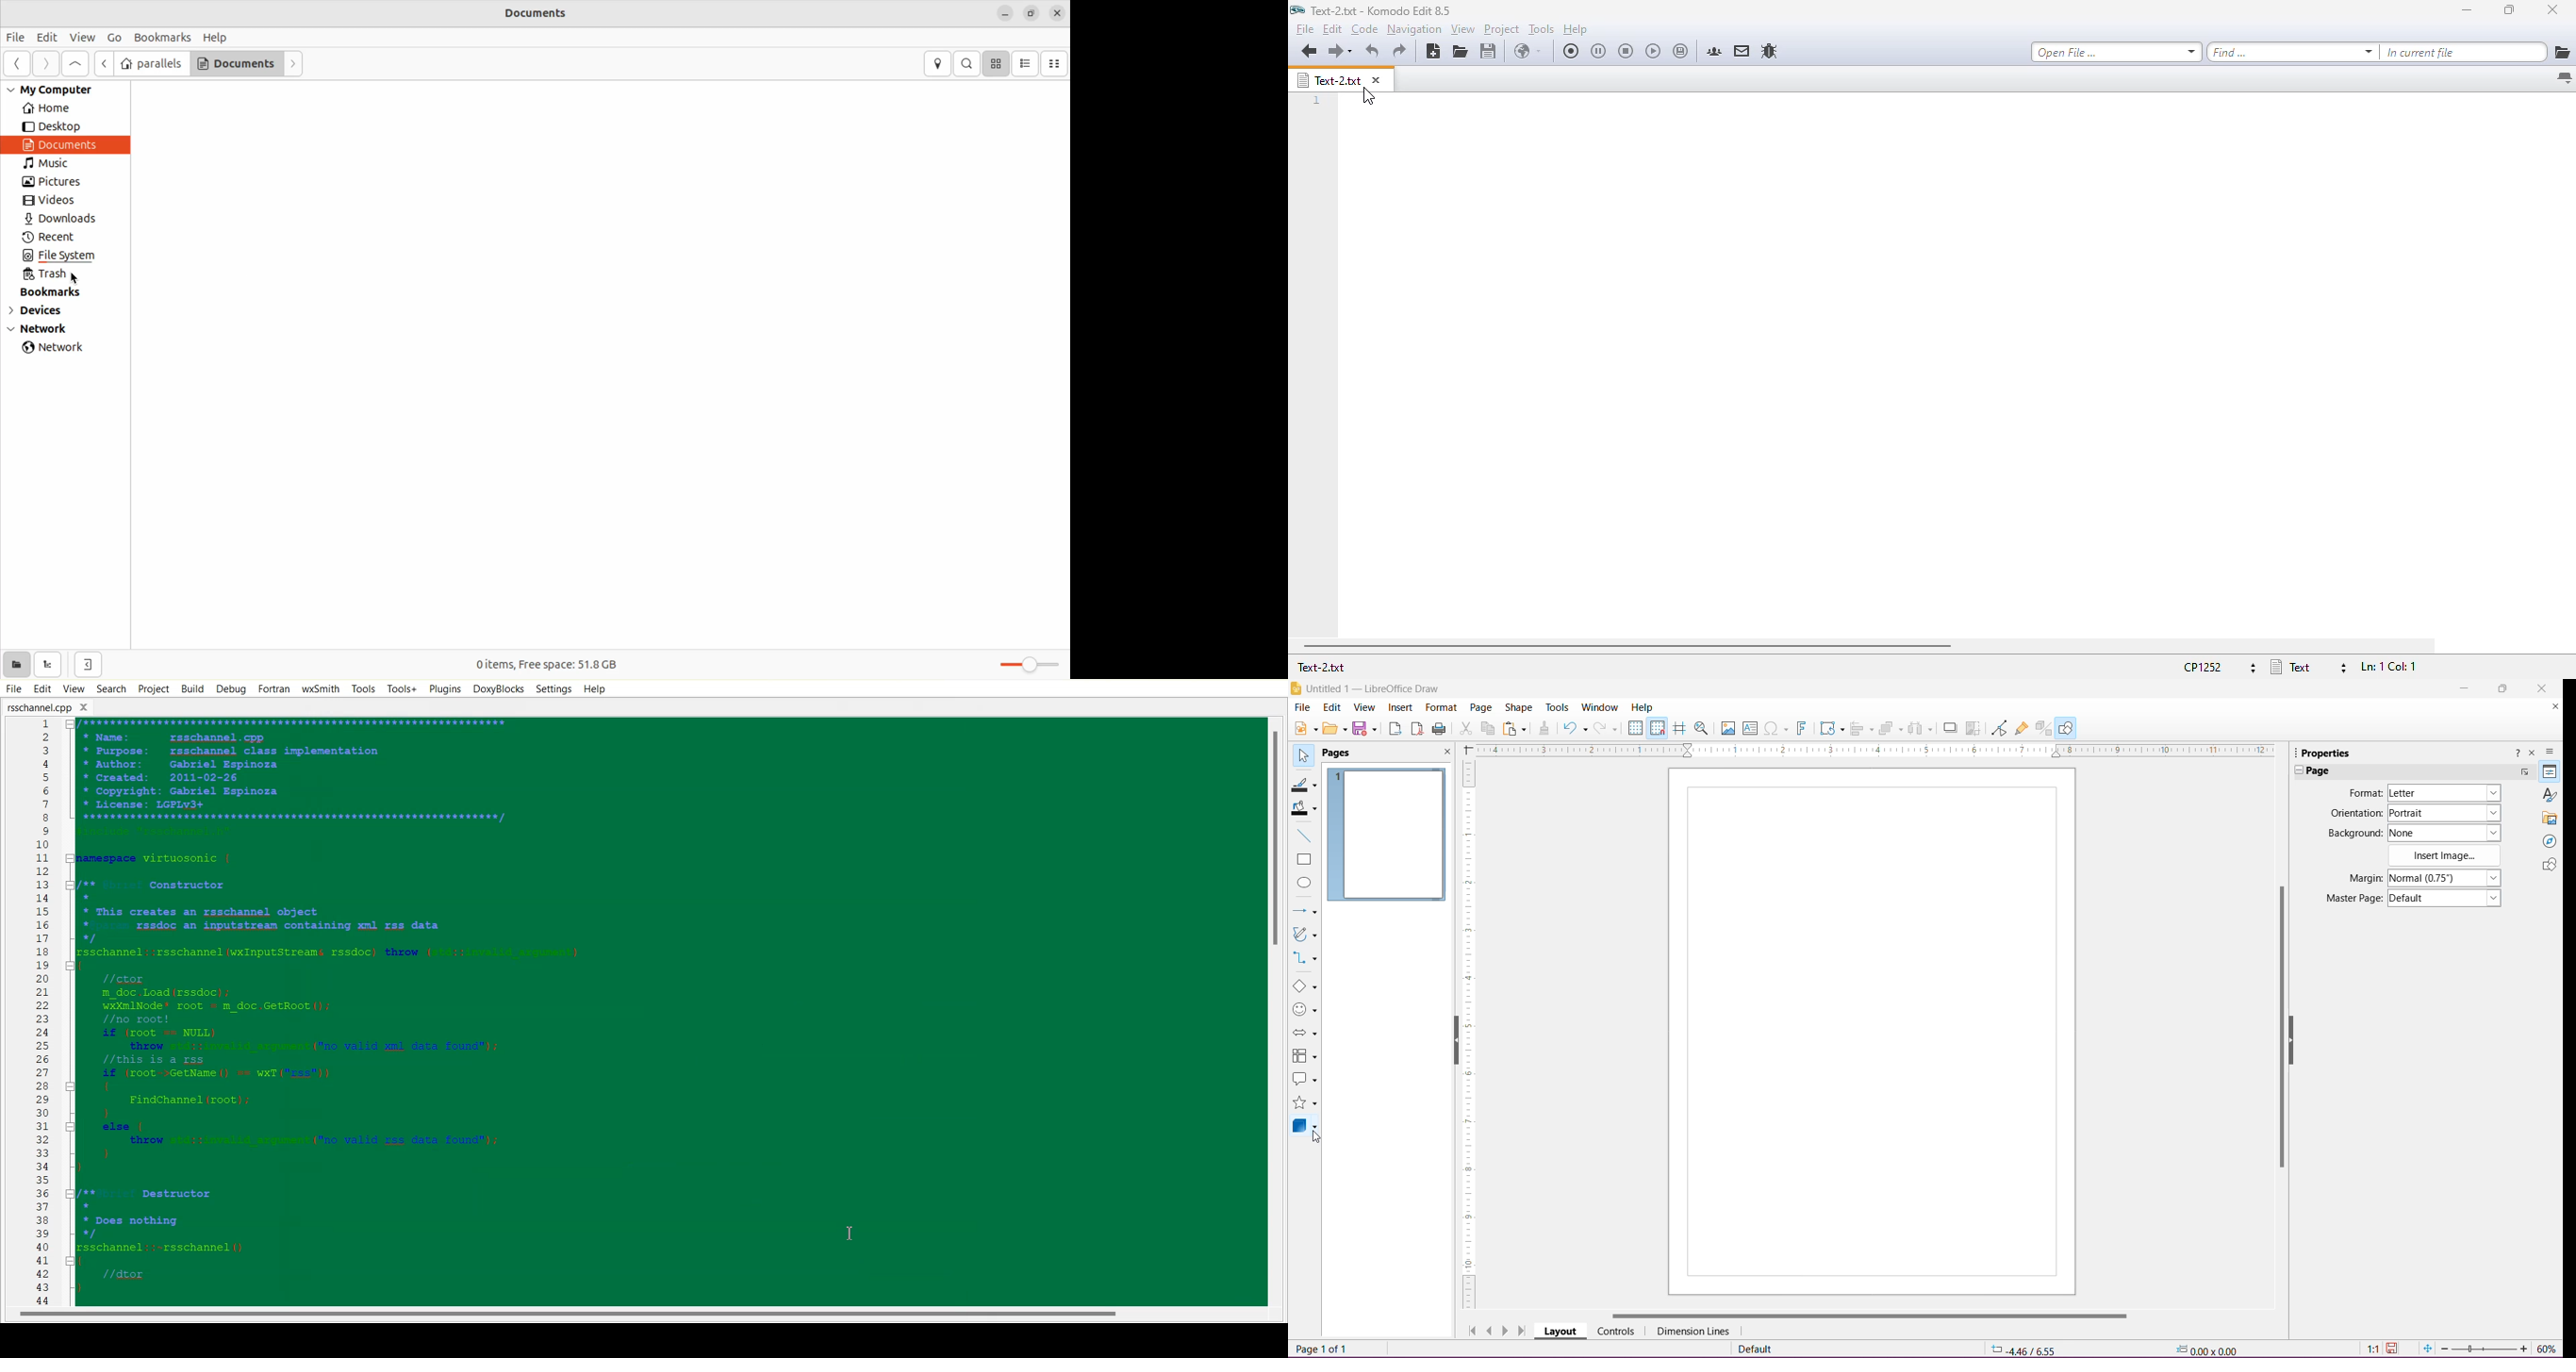 The image size is (2576, 1372). What do you see at coordinates (937, 64) in the screenshot?
I see `location` at bounding box center [937, 64].